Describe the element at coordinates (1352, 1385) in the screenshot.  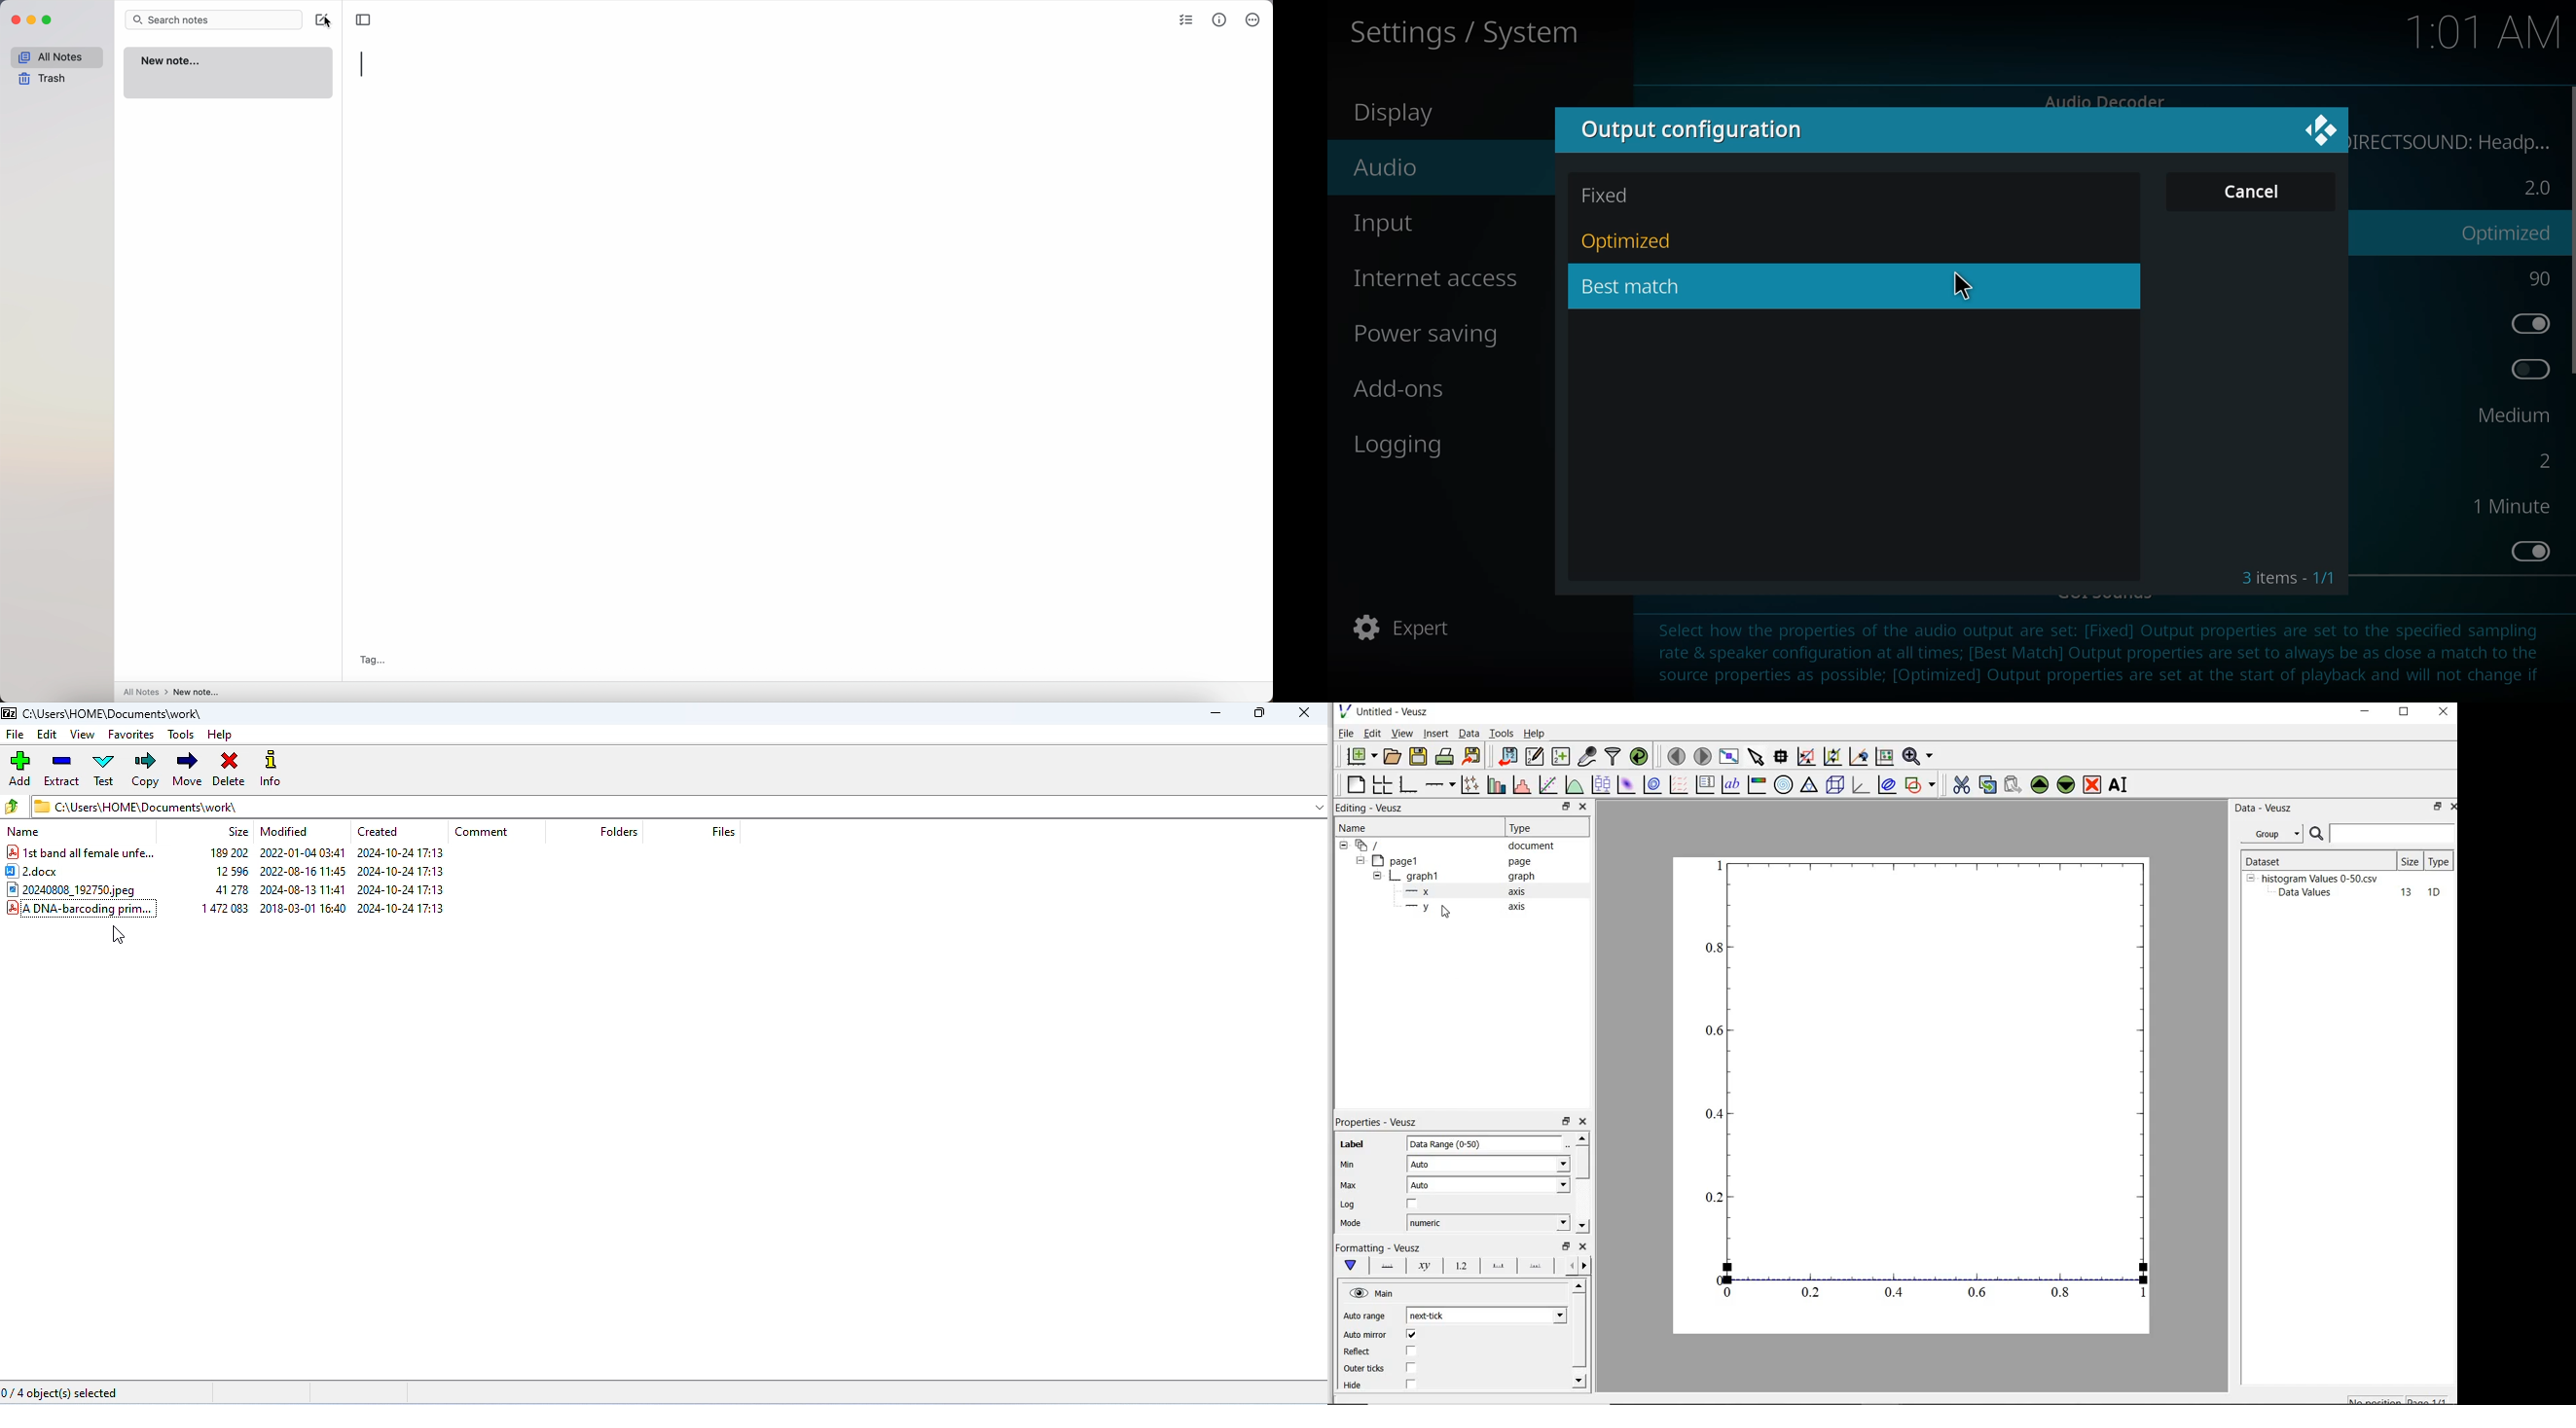
I see `| Hide` at that location.